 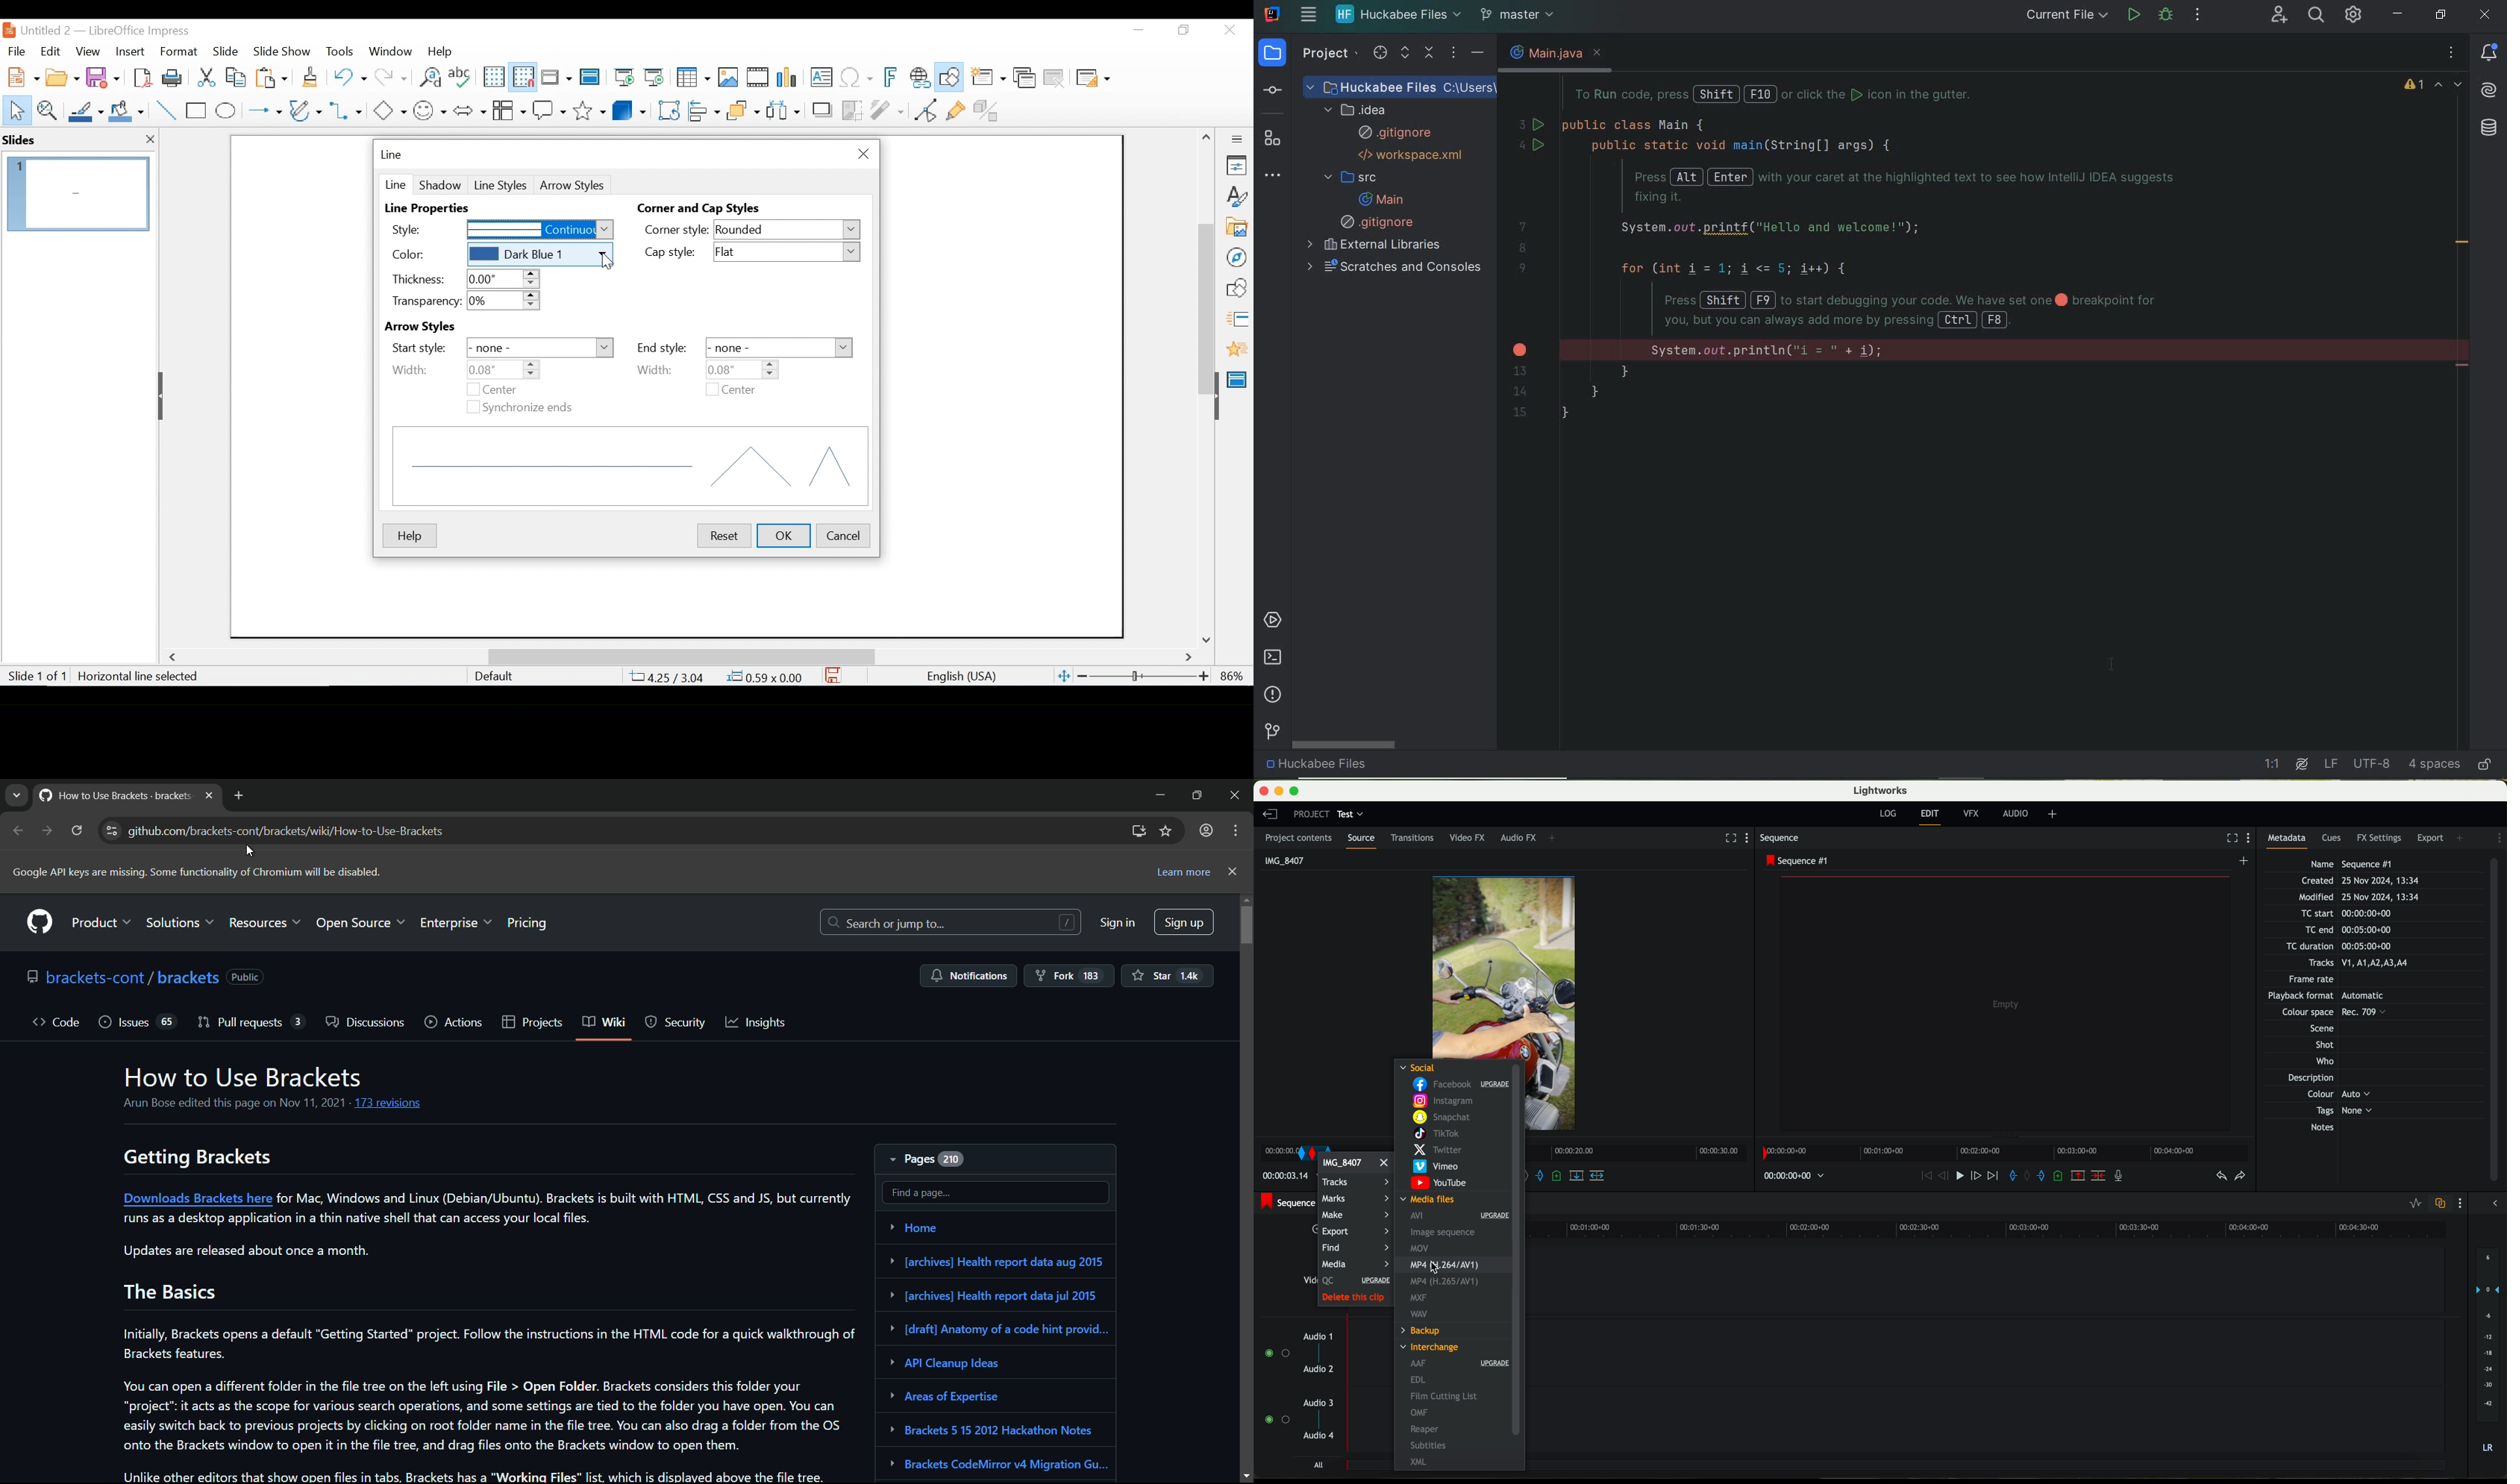 What do you see at coordinates (785, 535) in the screenshot?
I see `OK` at bounding box center [785, 535].